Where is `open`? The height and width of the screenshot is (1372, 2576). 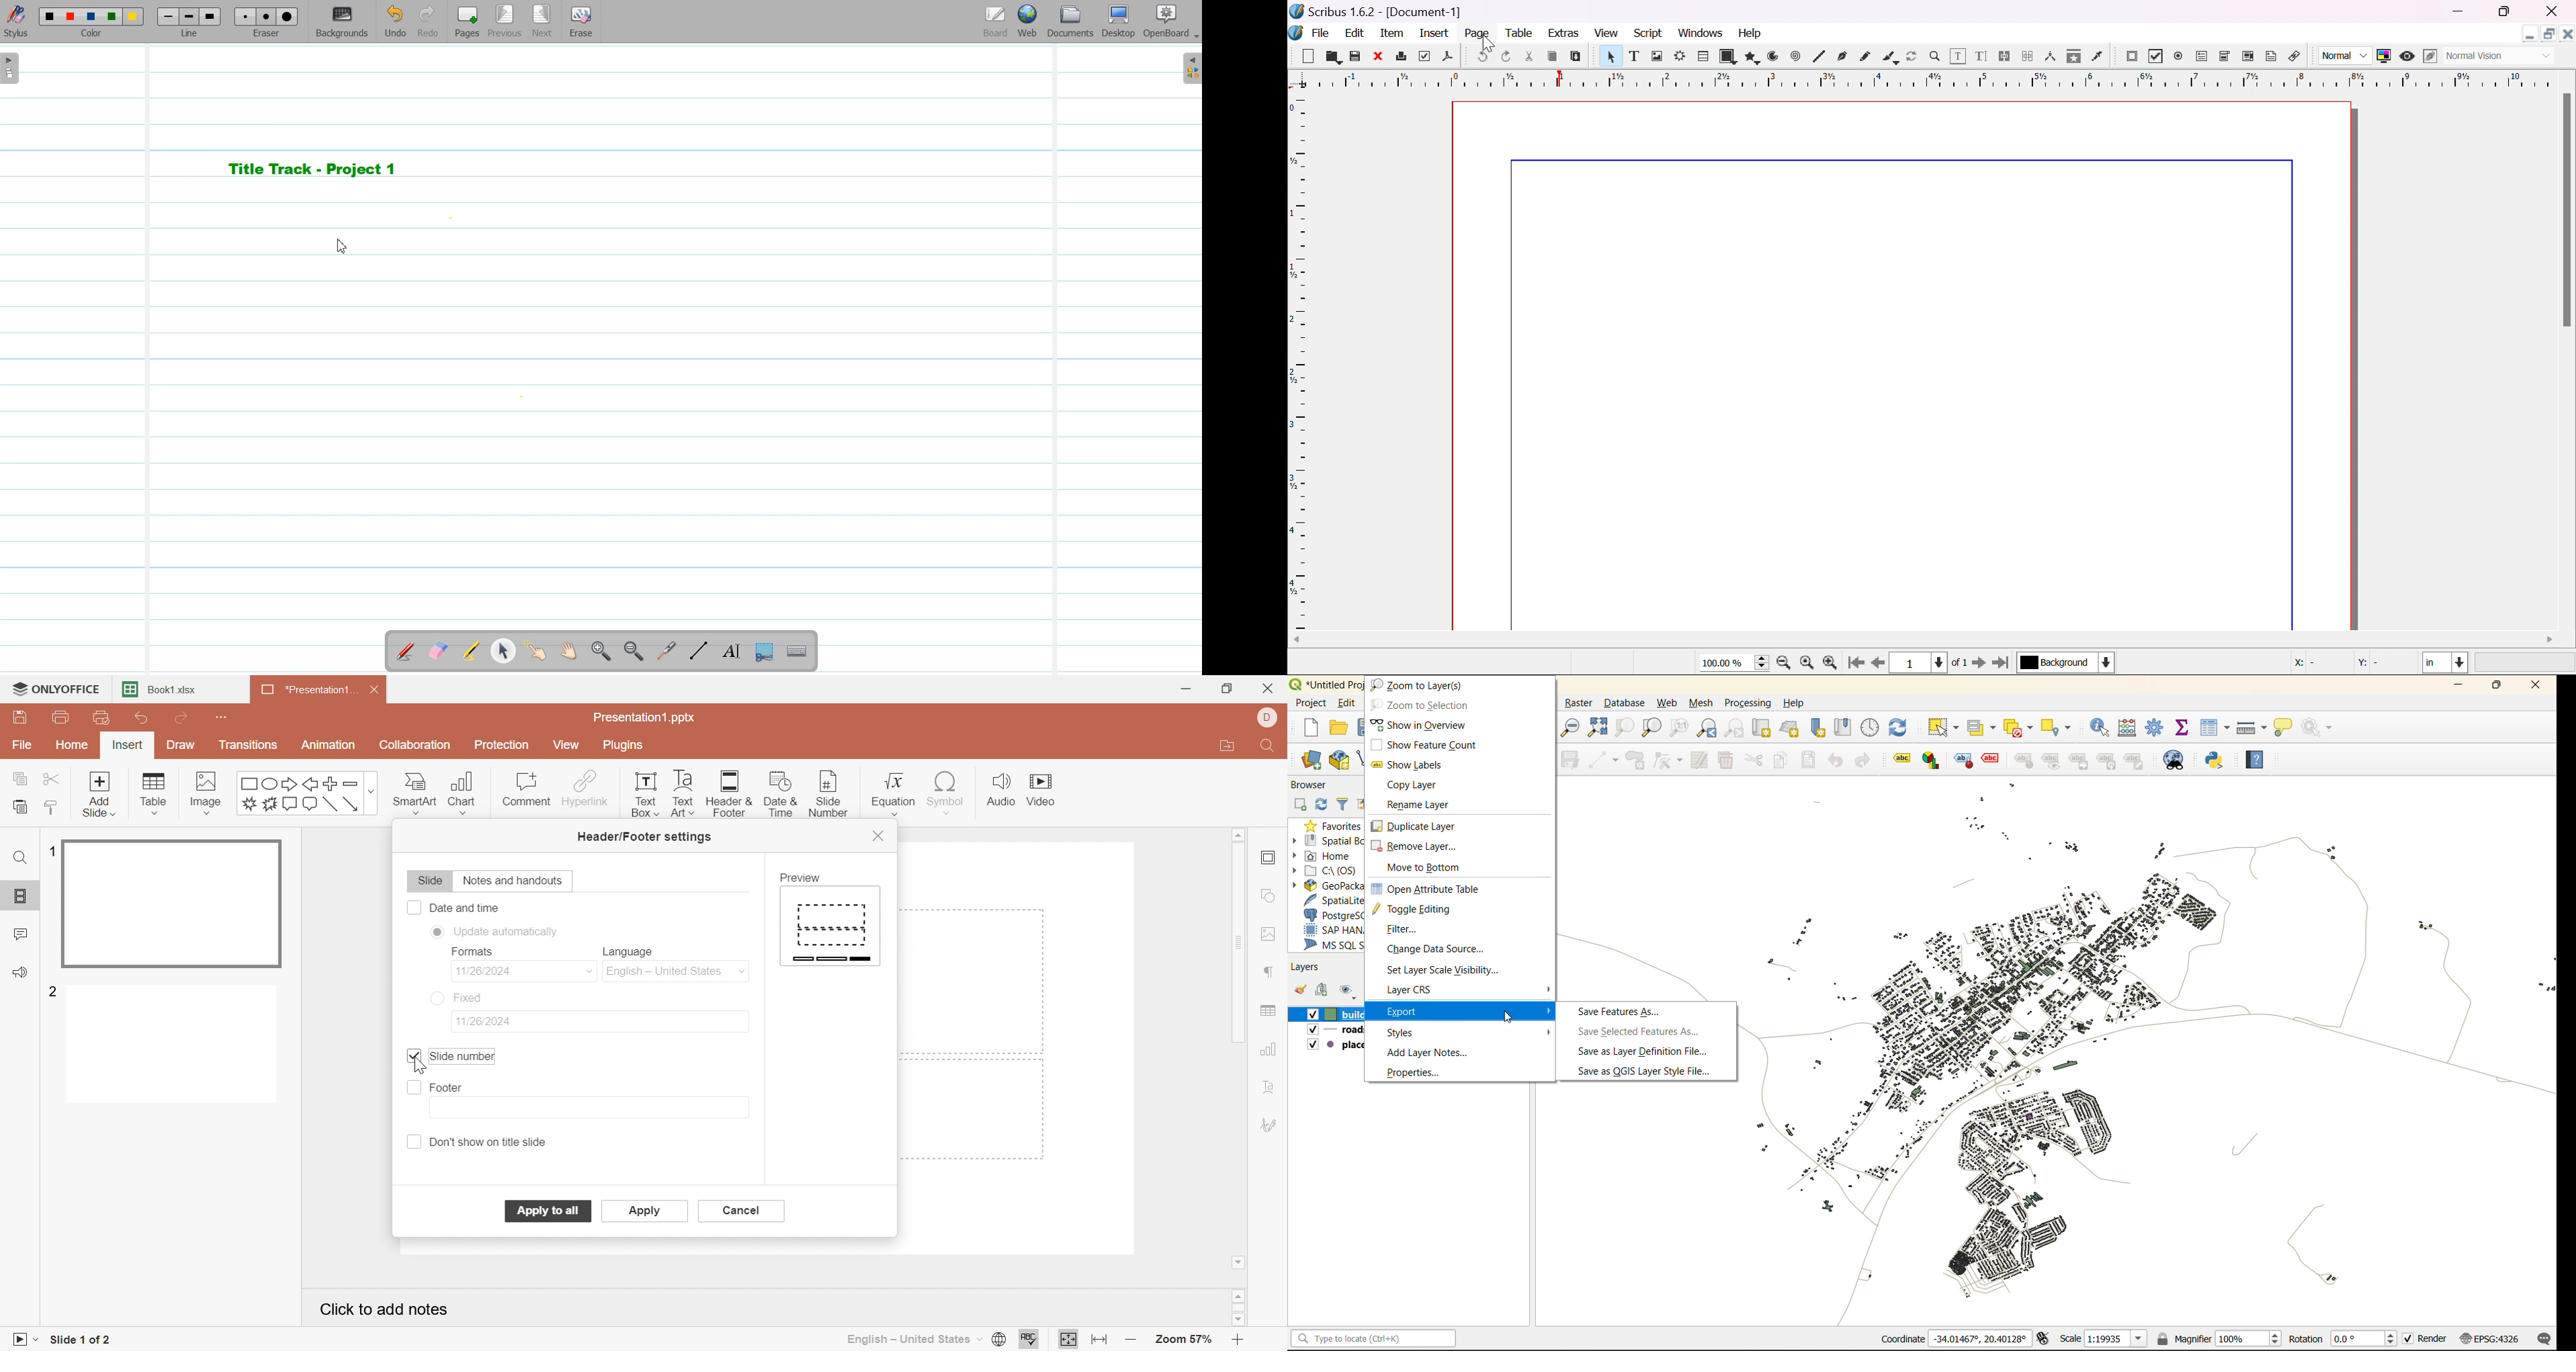
open is located at coordinates (1332, 55).